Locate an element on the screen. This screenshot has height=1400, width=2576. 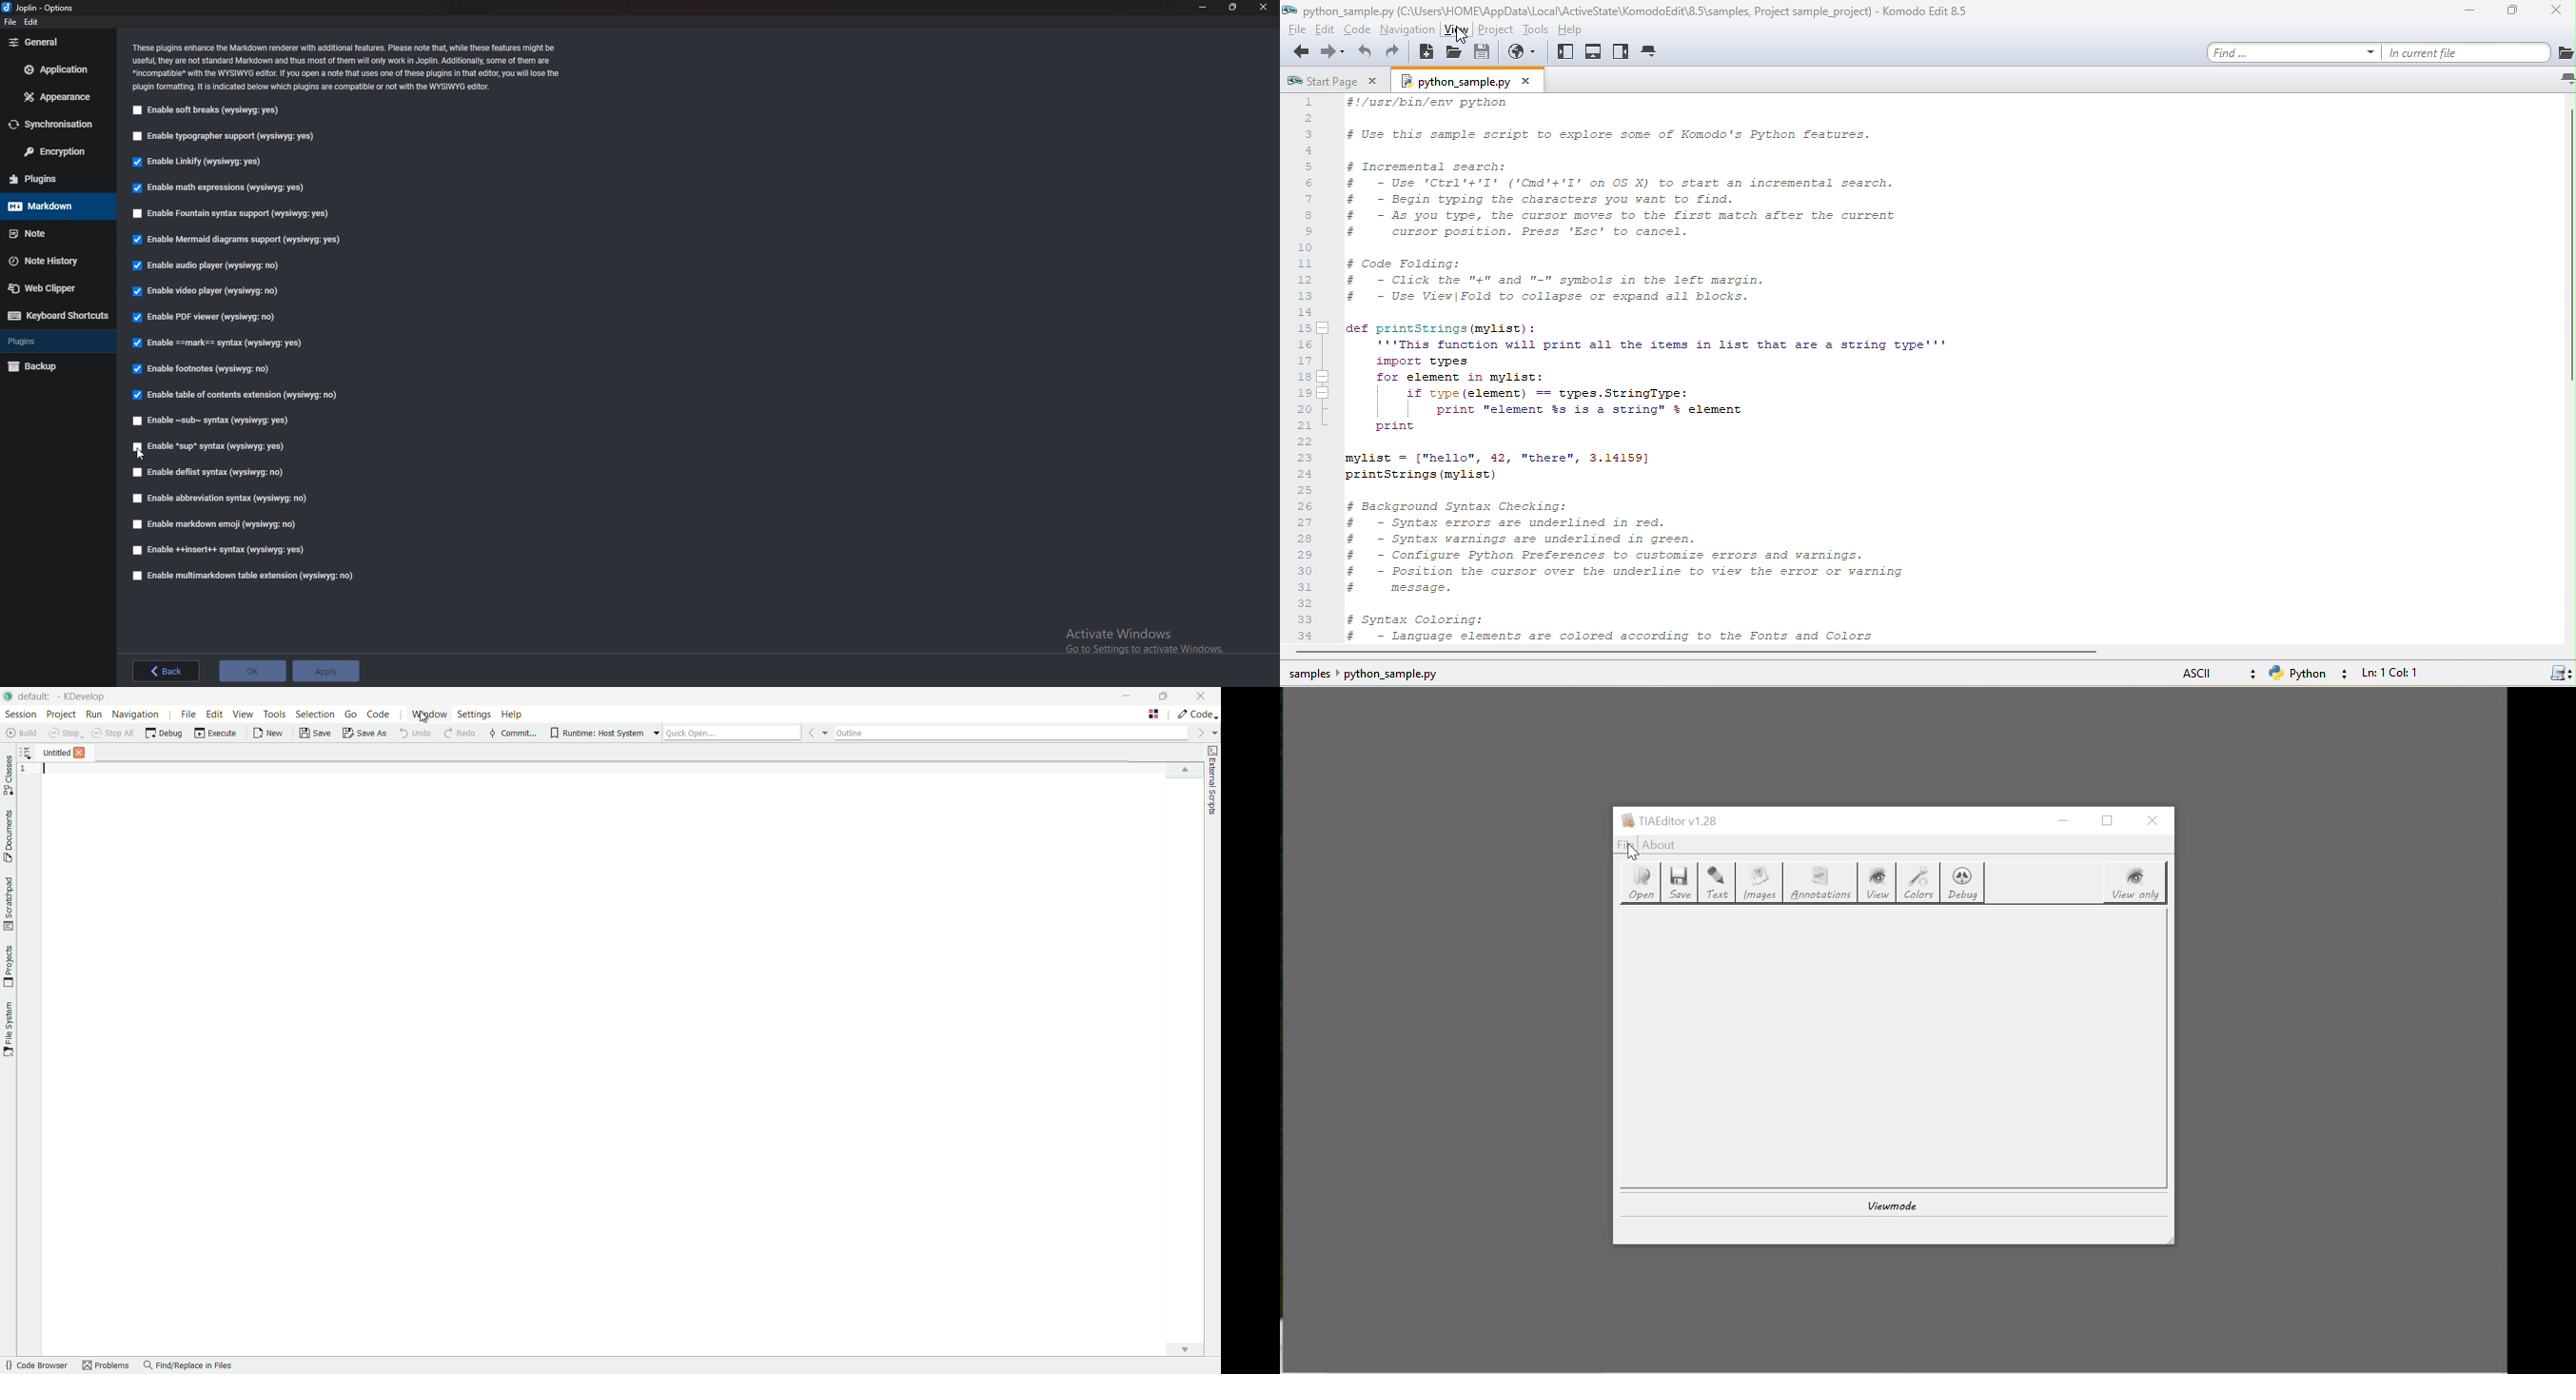
Enable Linkify (wysiwyg: yes) is located at coordinates (203, 161).